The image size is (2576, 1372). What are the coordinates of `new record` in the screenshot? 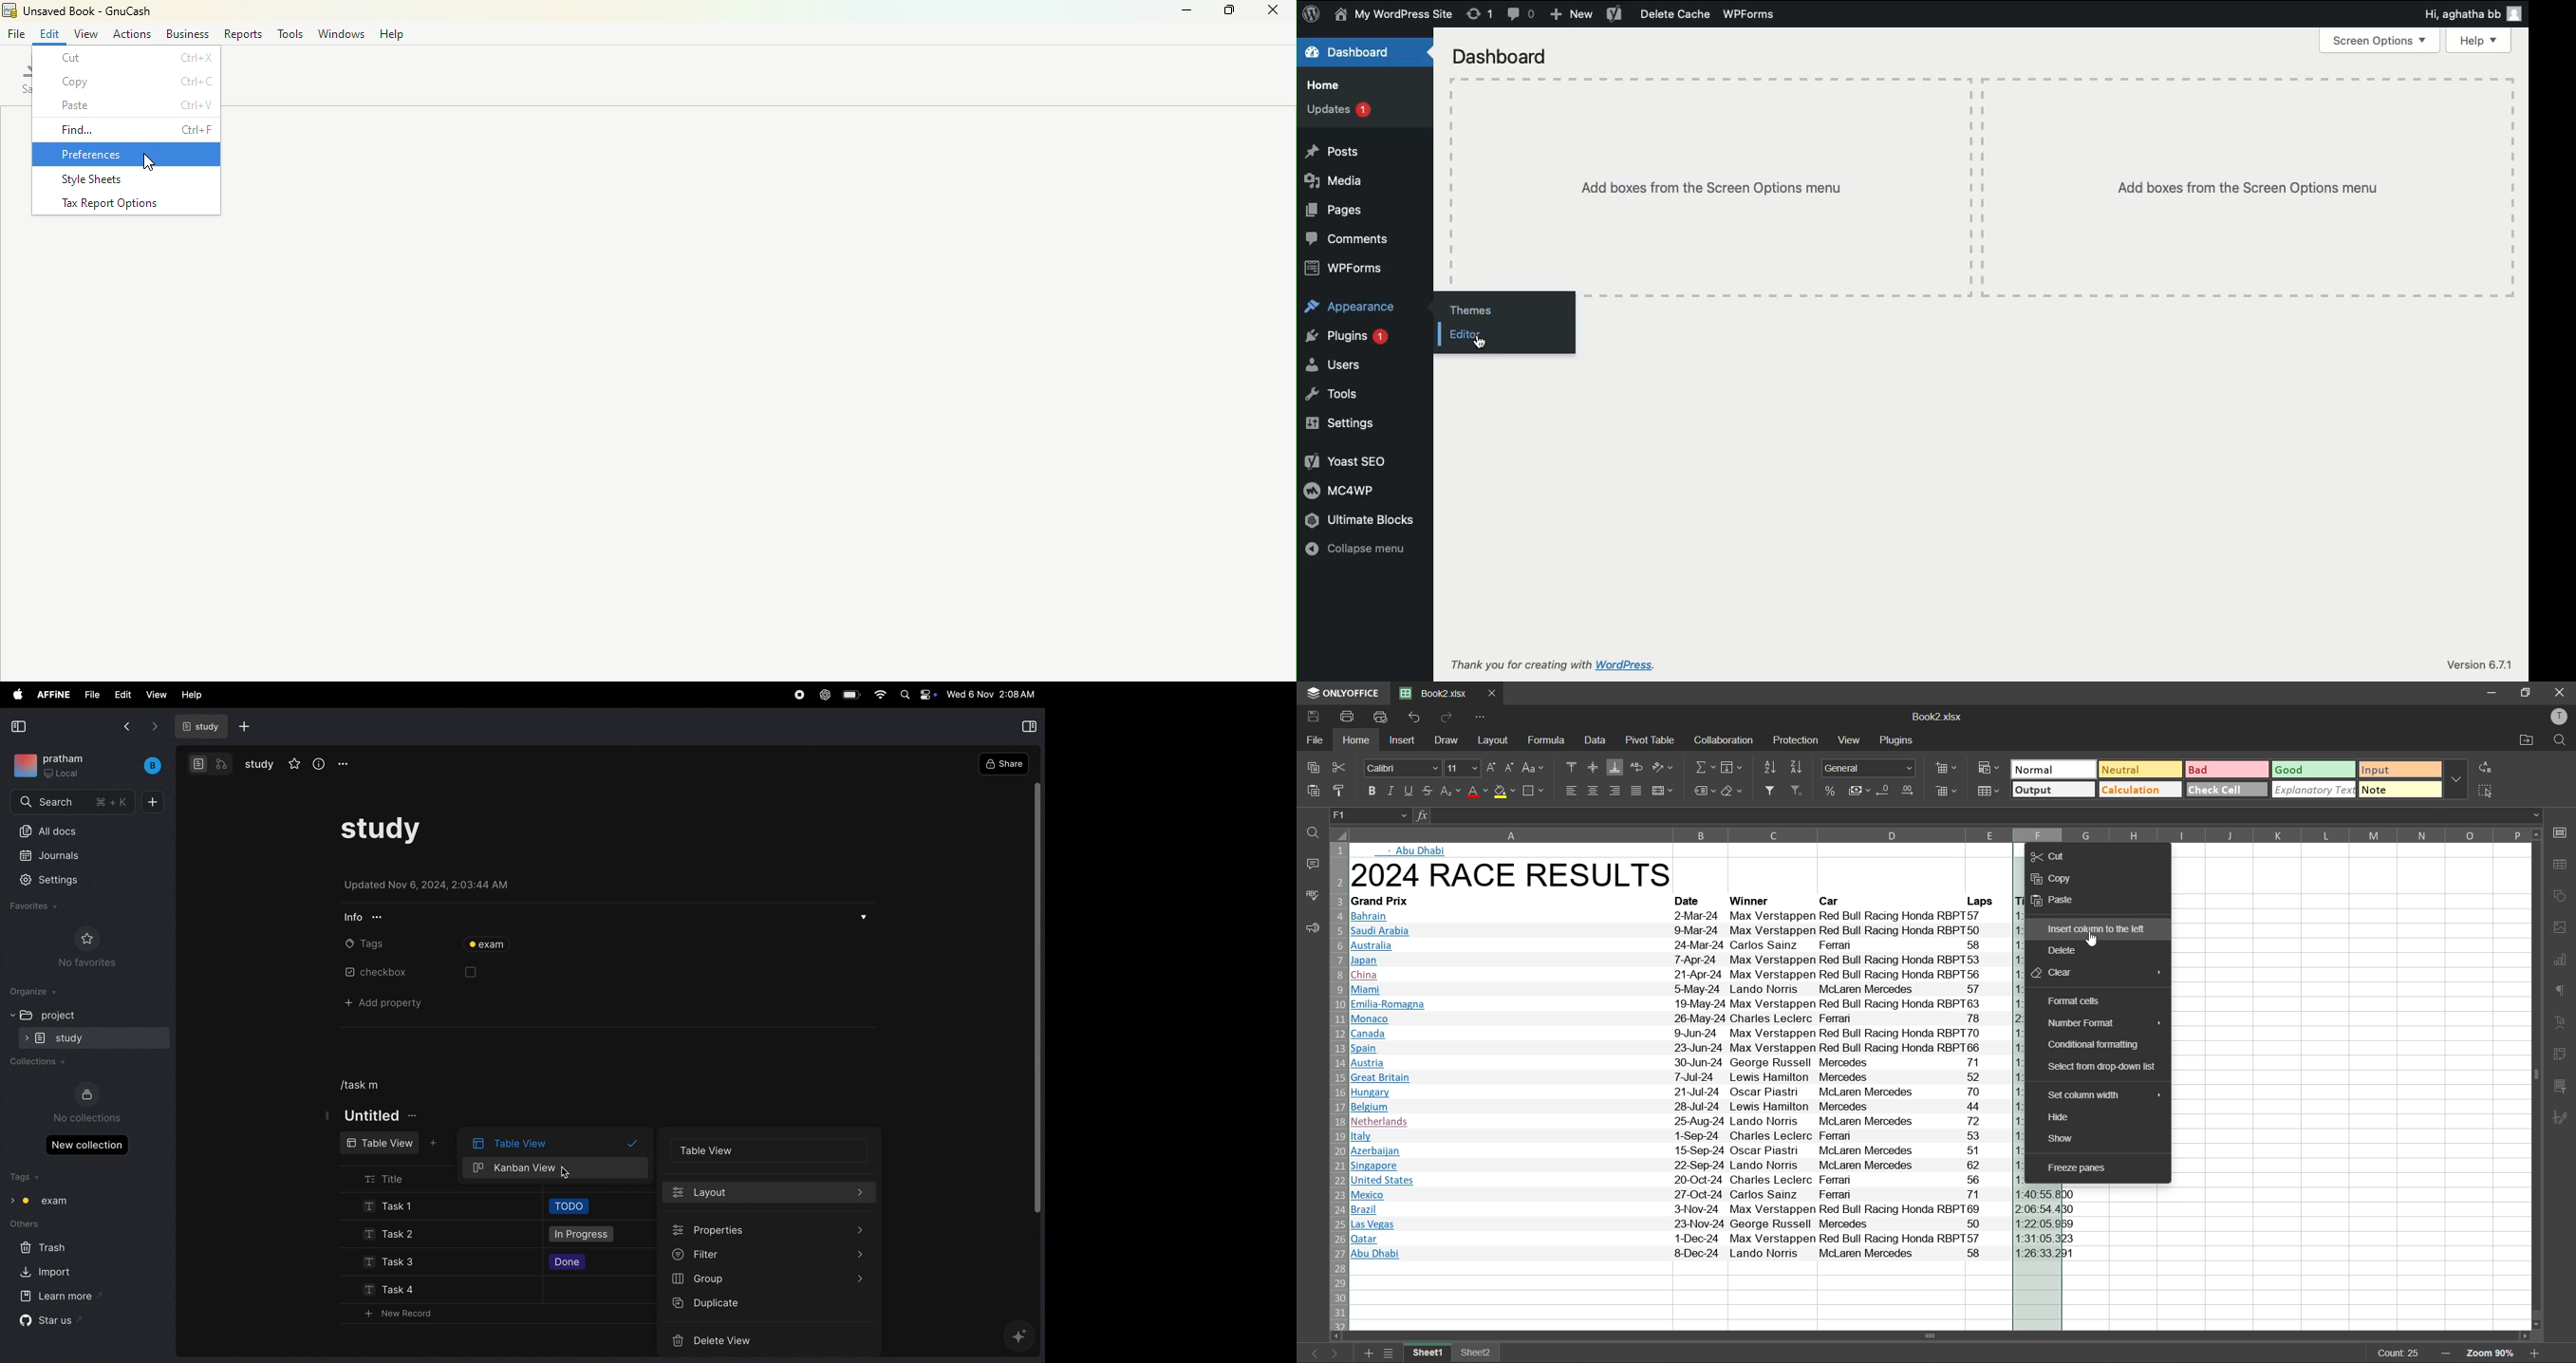 It's located at (395, 1314).